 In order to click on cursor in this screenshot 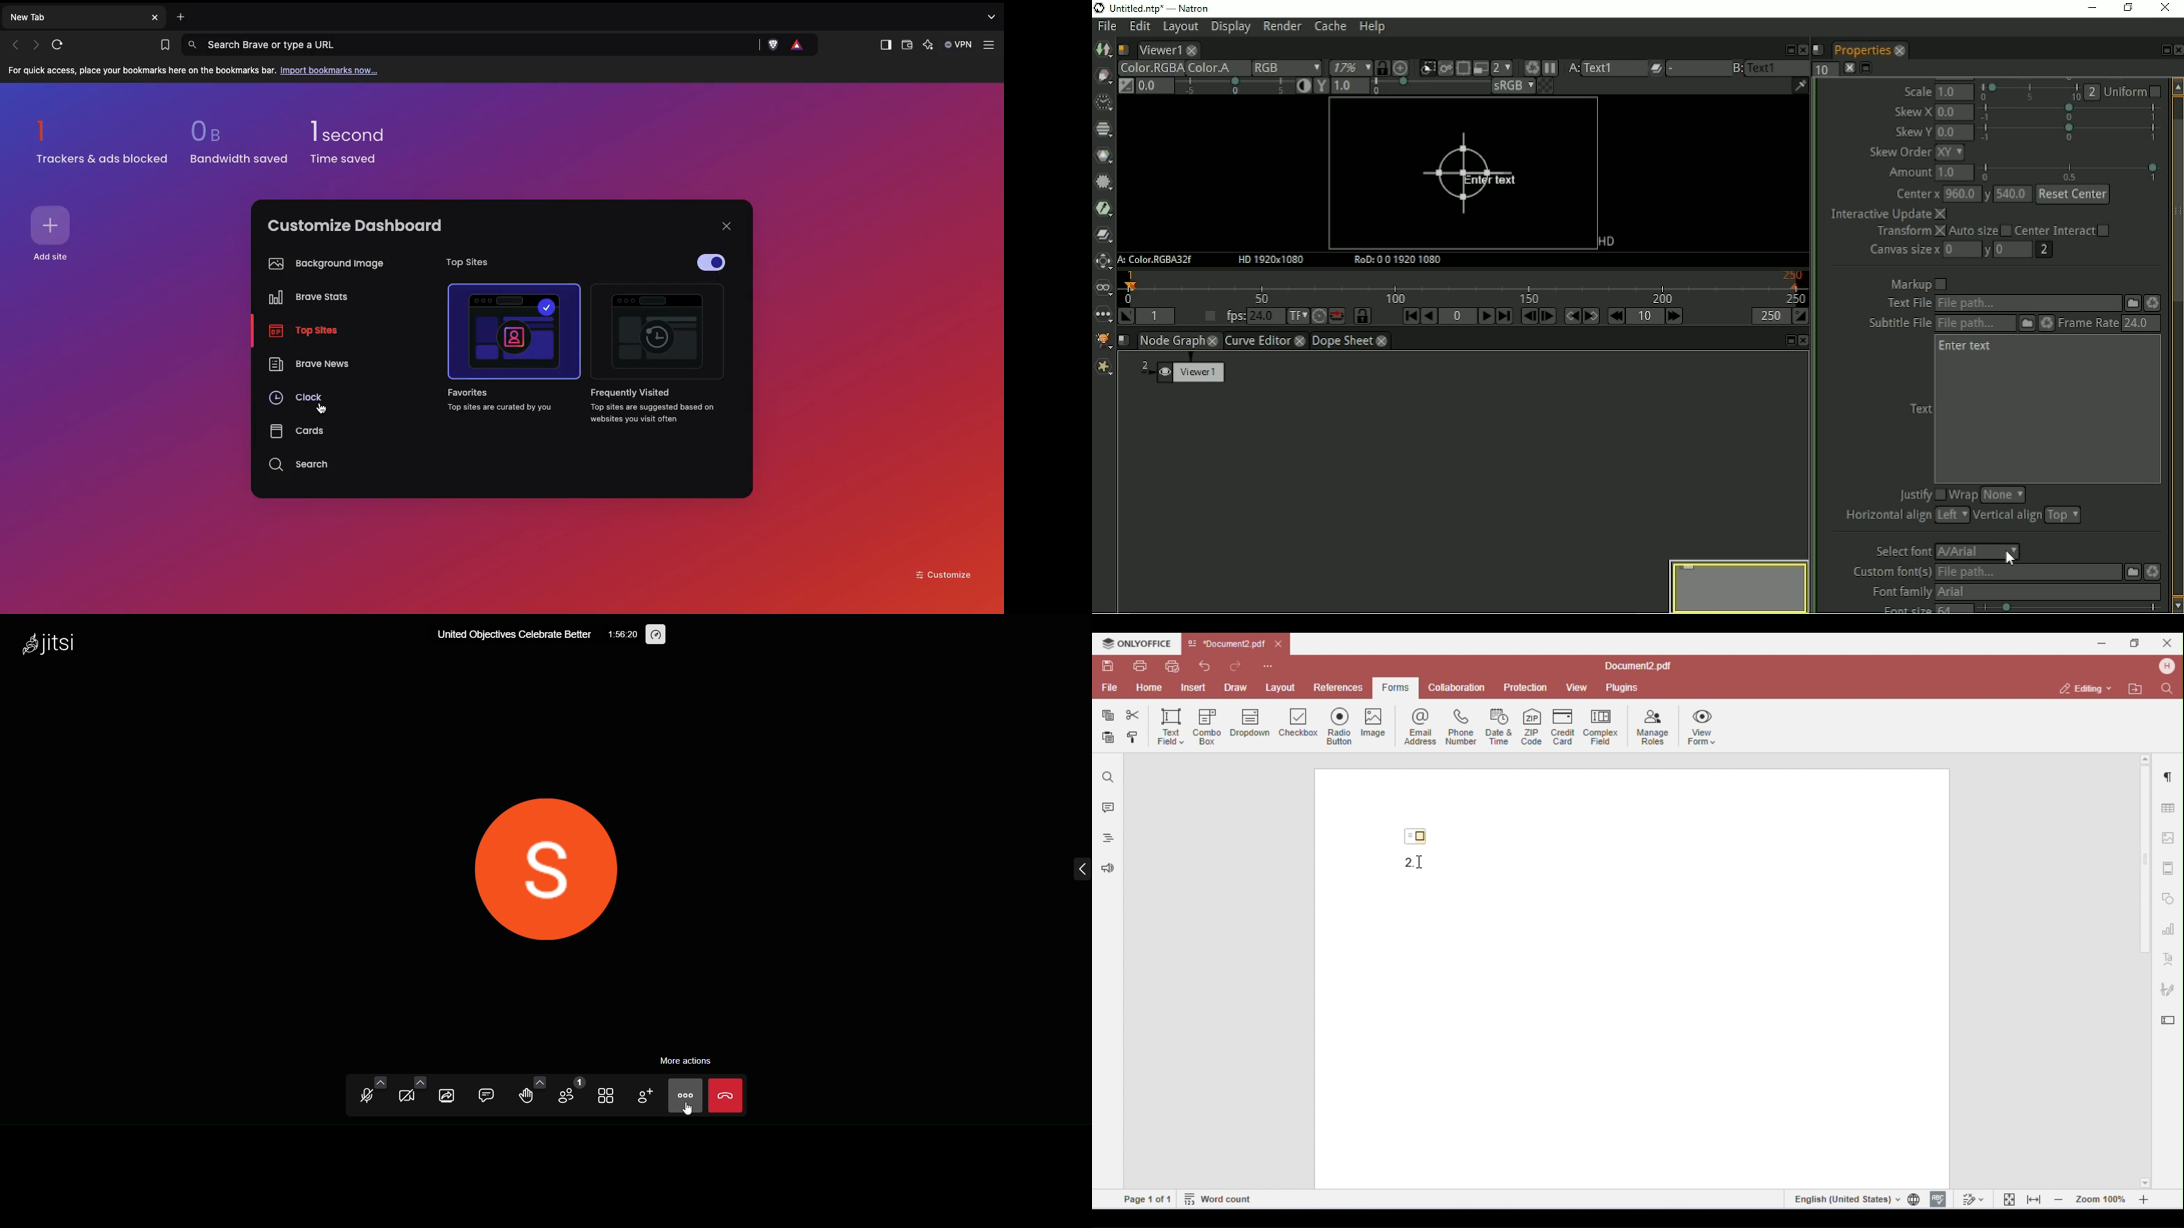, I will do `click(692, 1113)`.